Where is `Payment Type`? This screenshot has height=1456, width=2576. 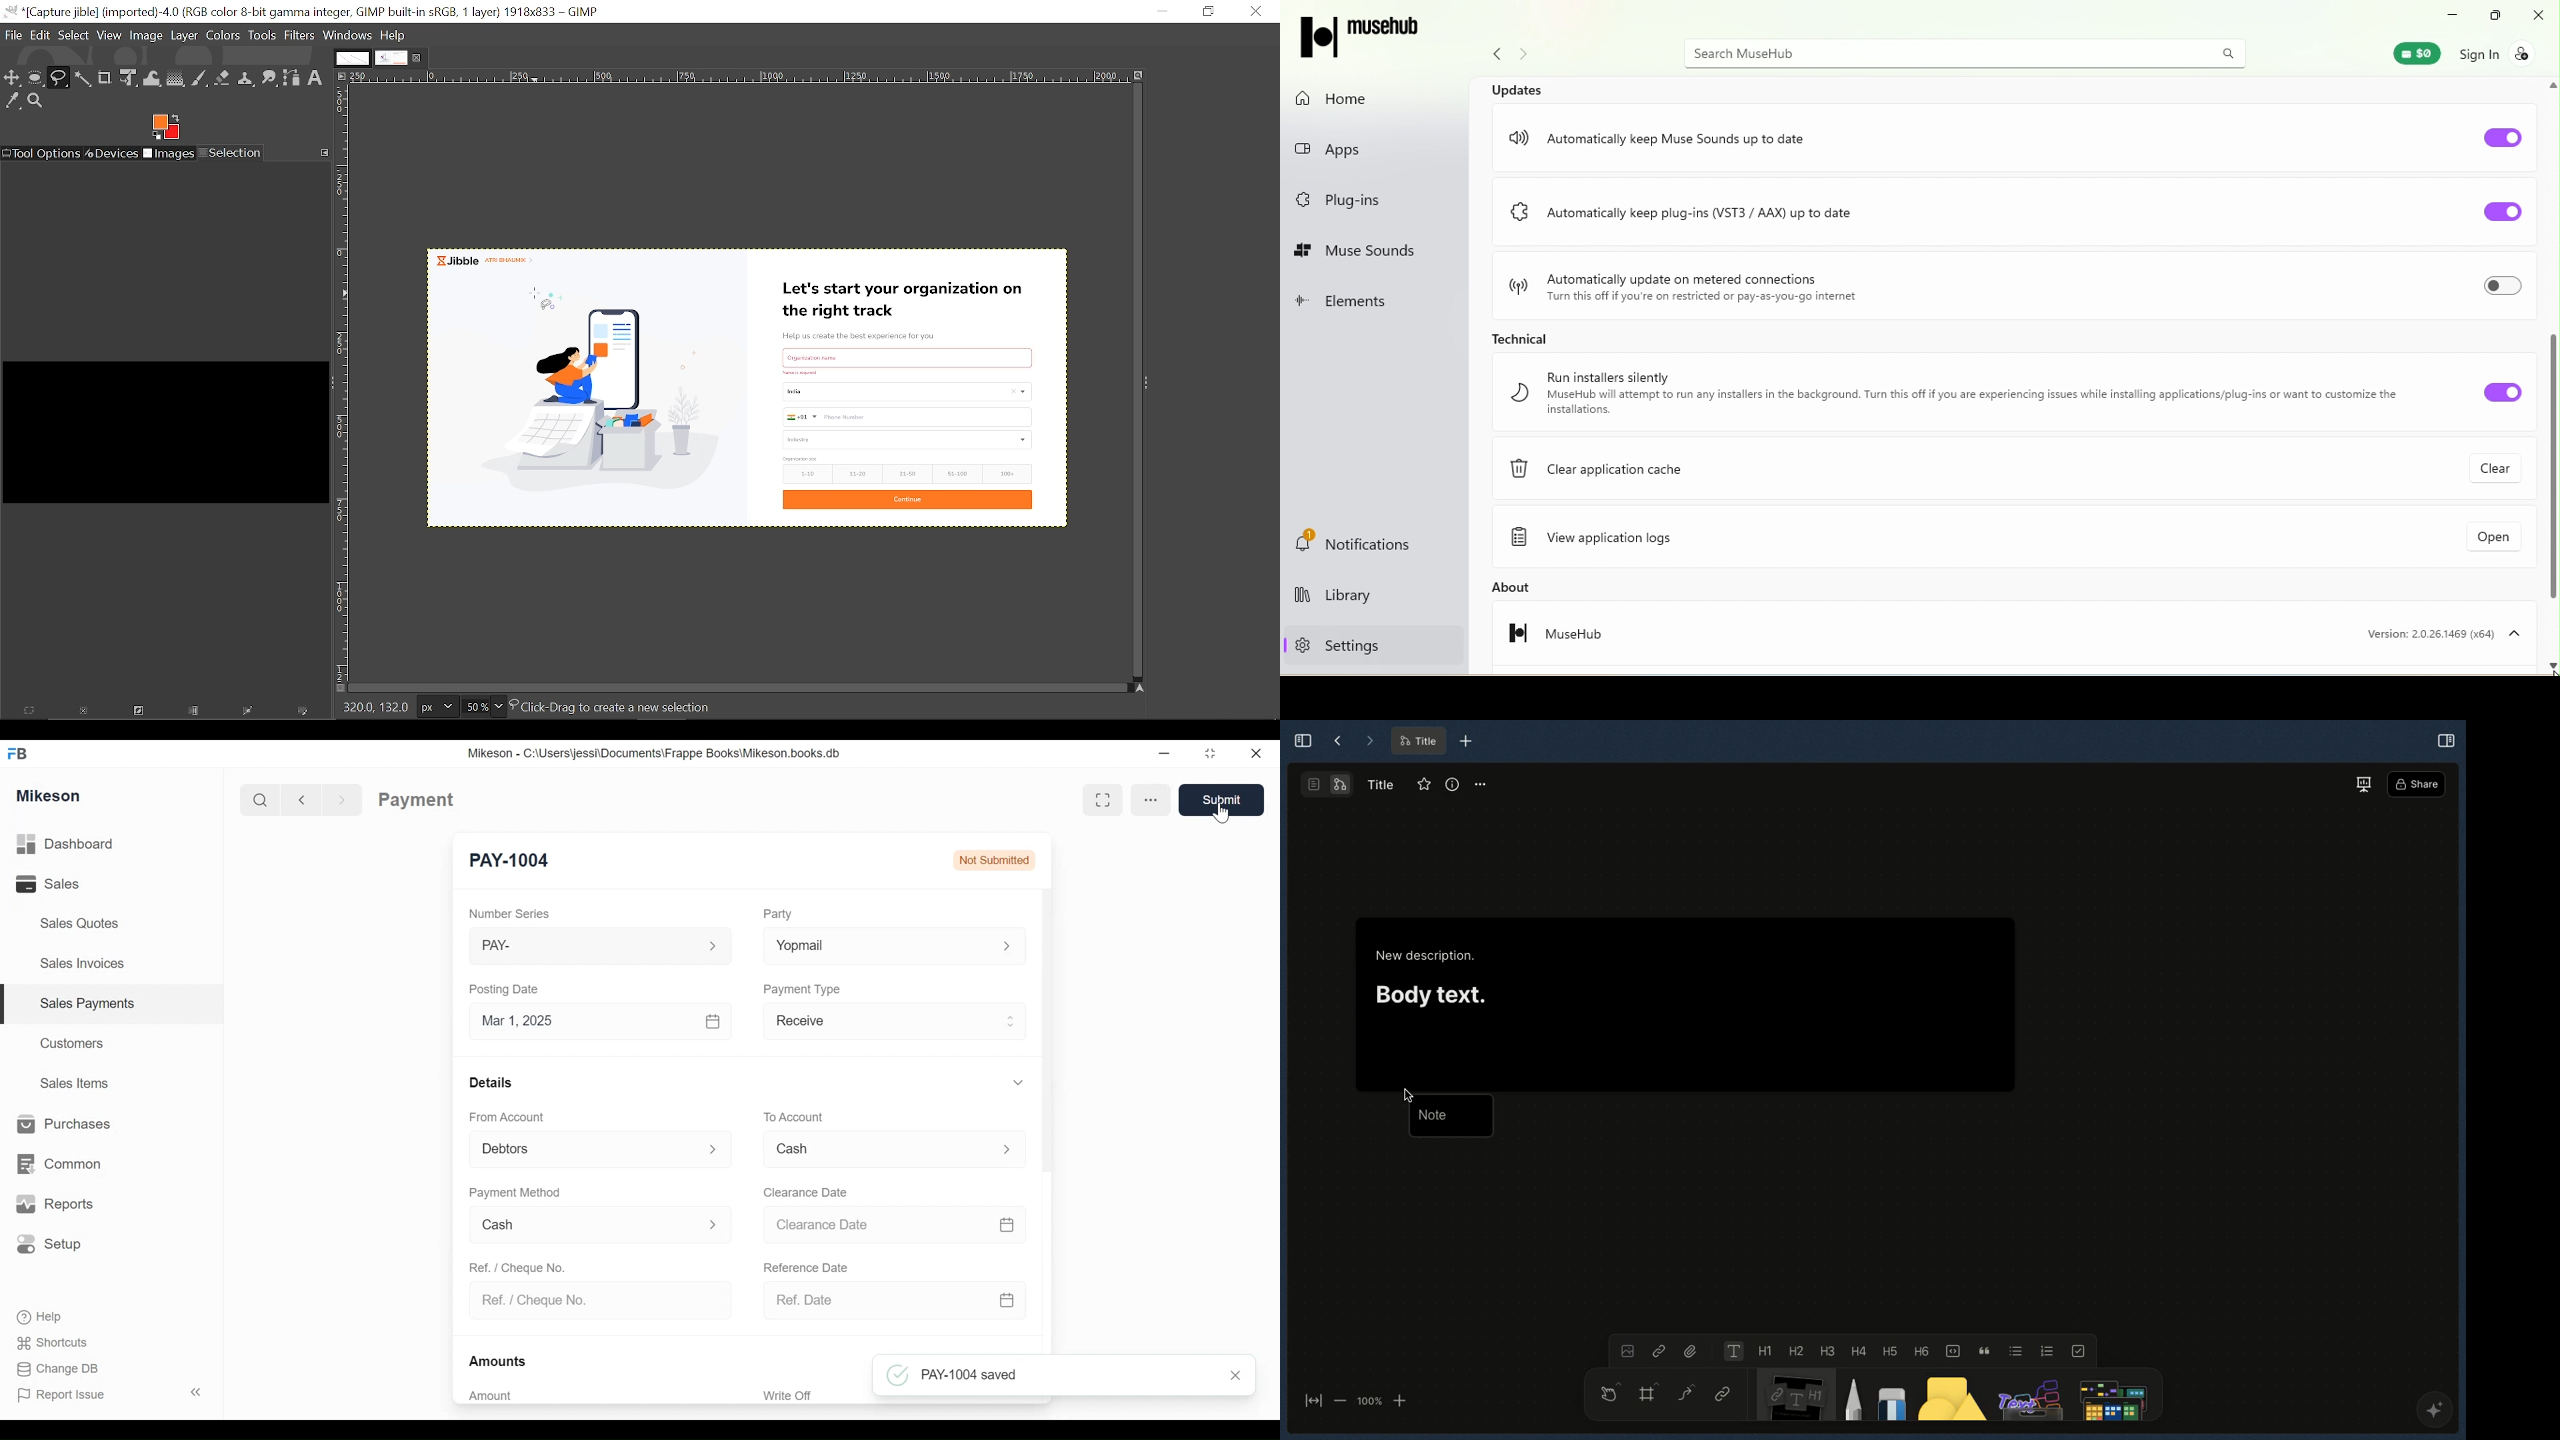 Payment Type is located at coordinates (809, 994).